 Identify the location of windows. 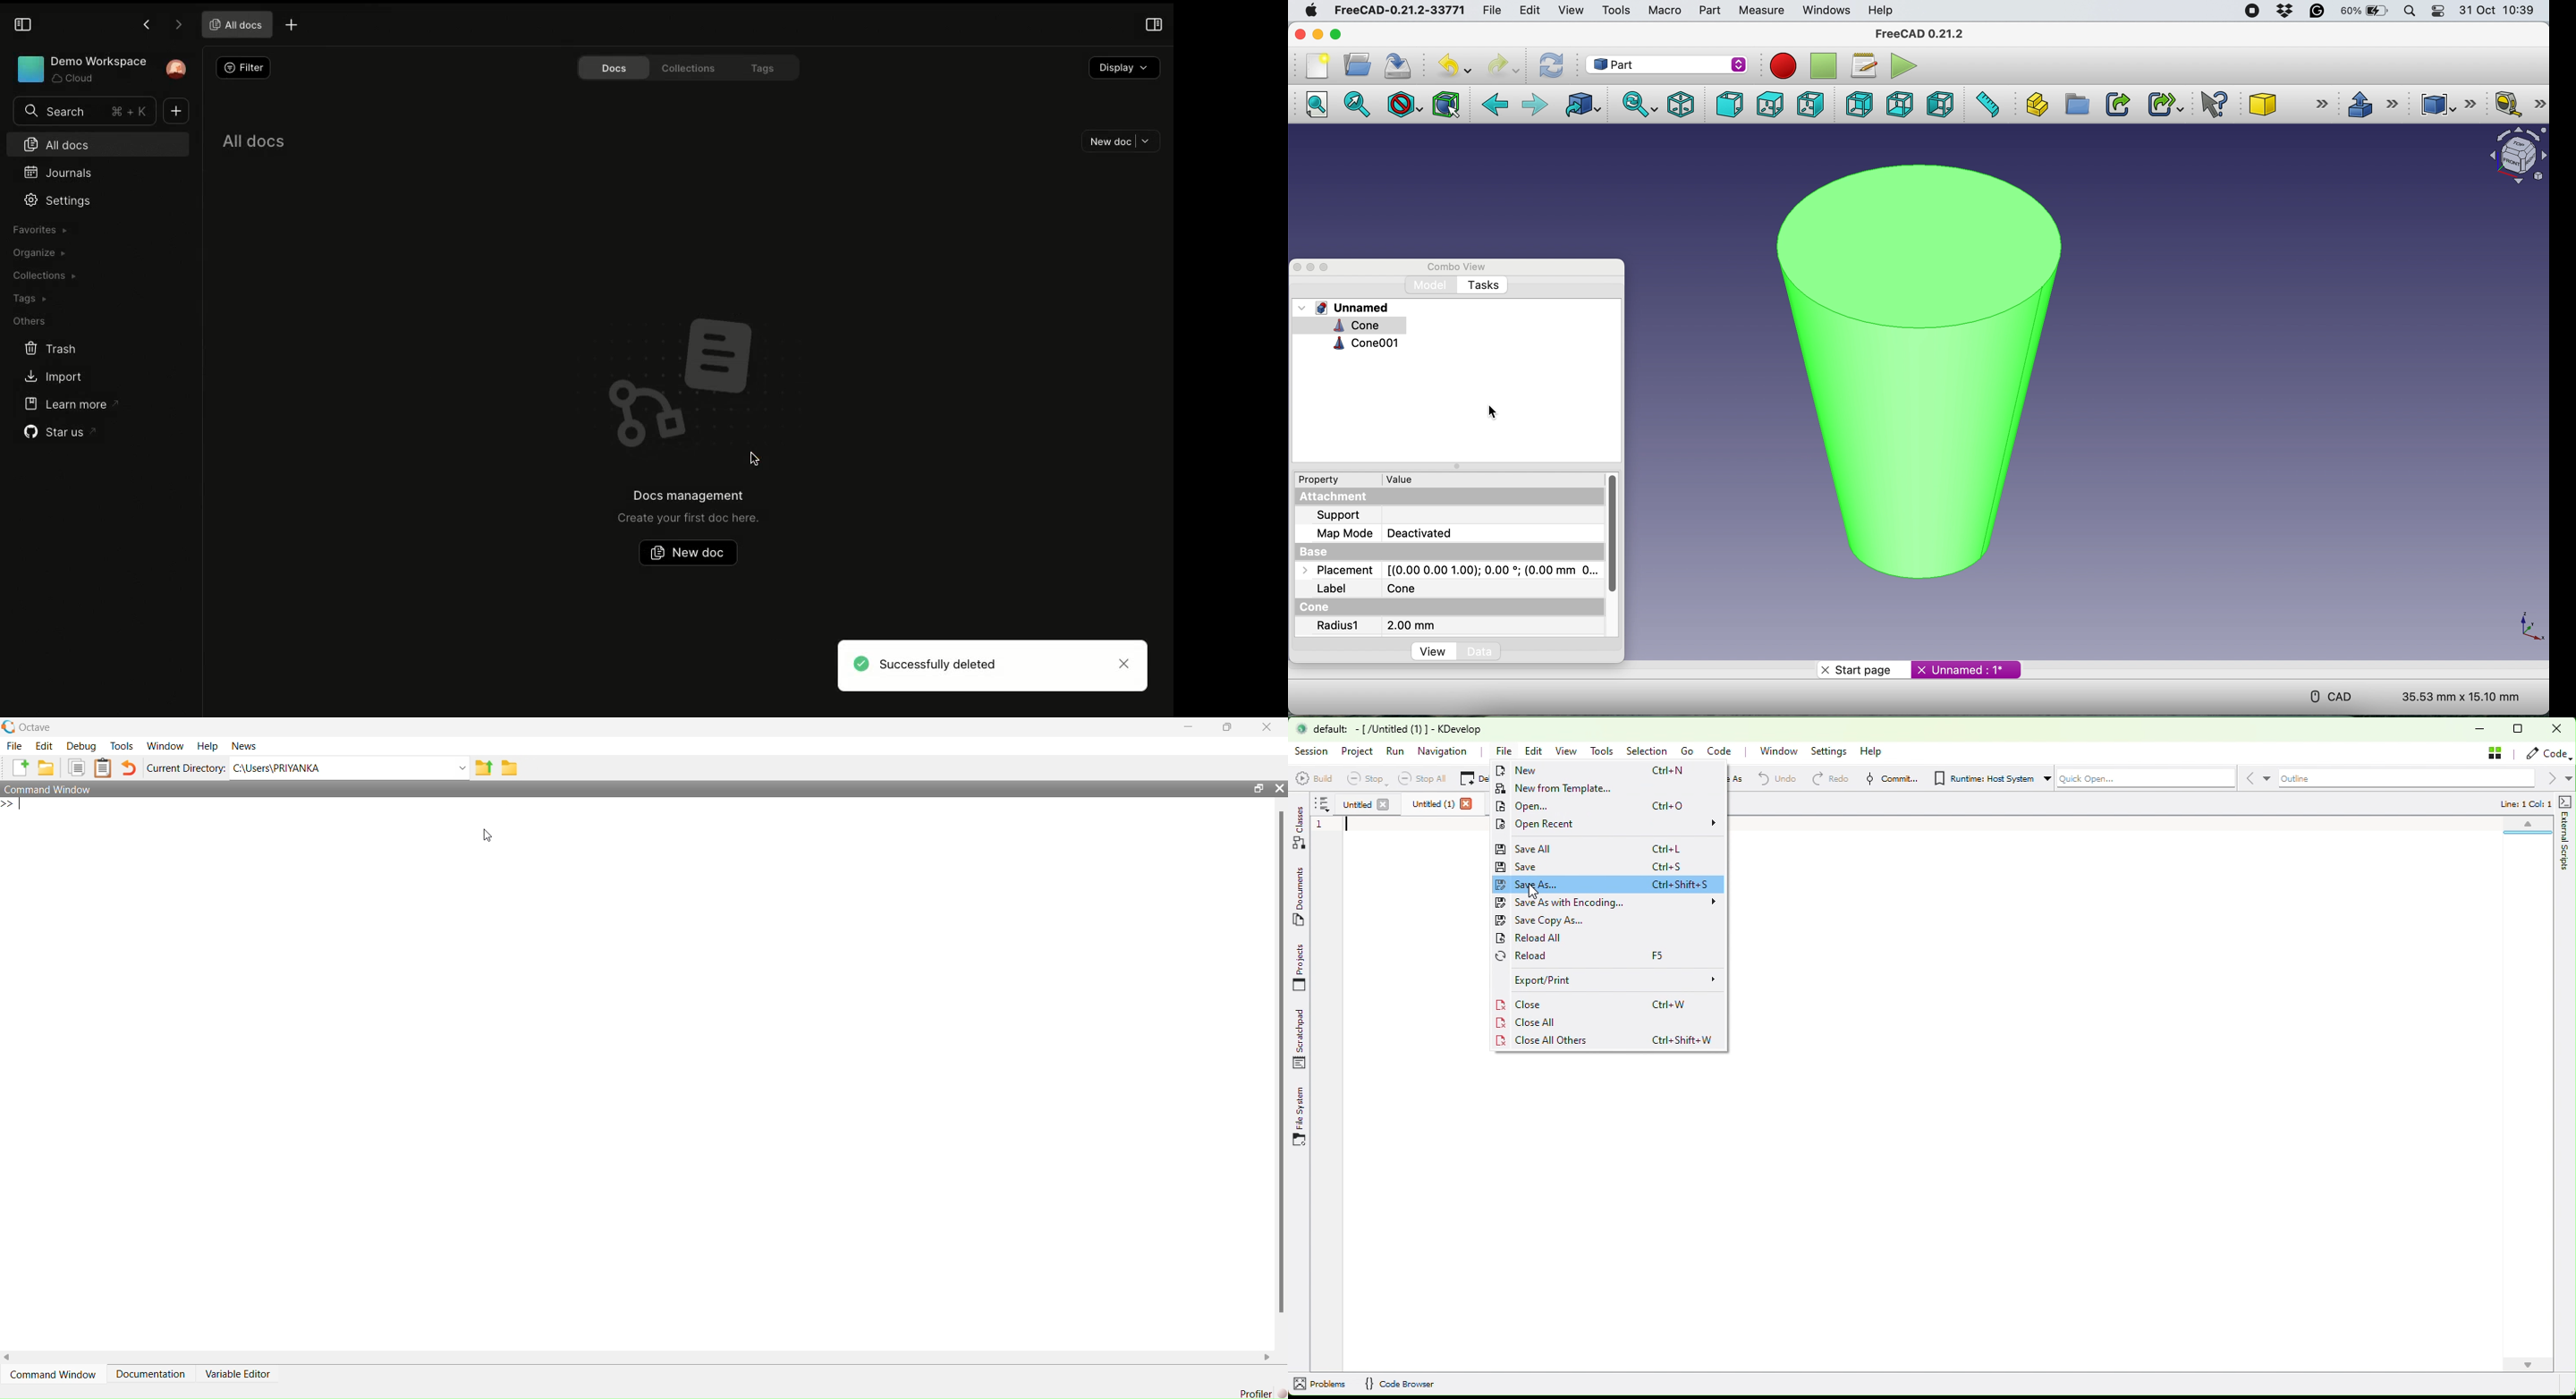
(1825, 10).